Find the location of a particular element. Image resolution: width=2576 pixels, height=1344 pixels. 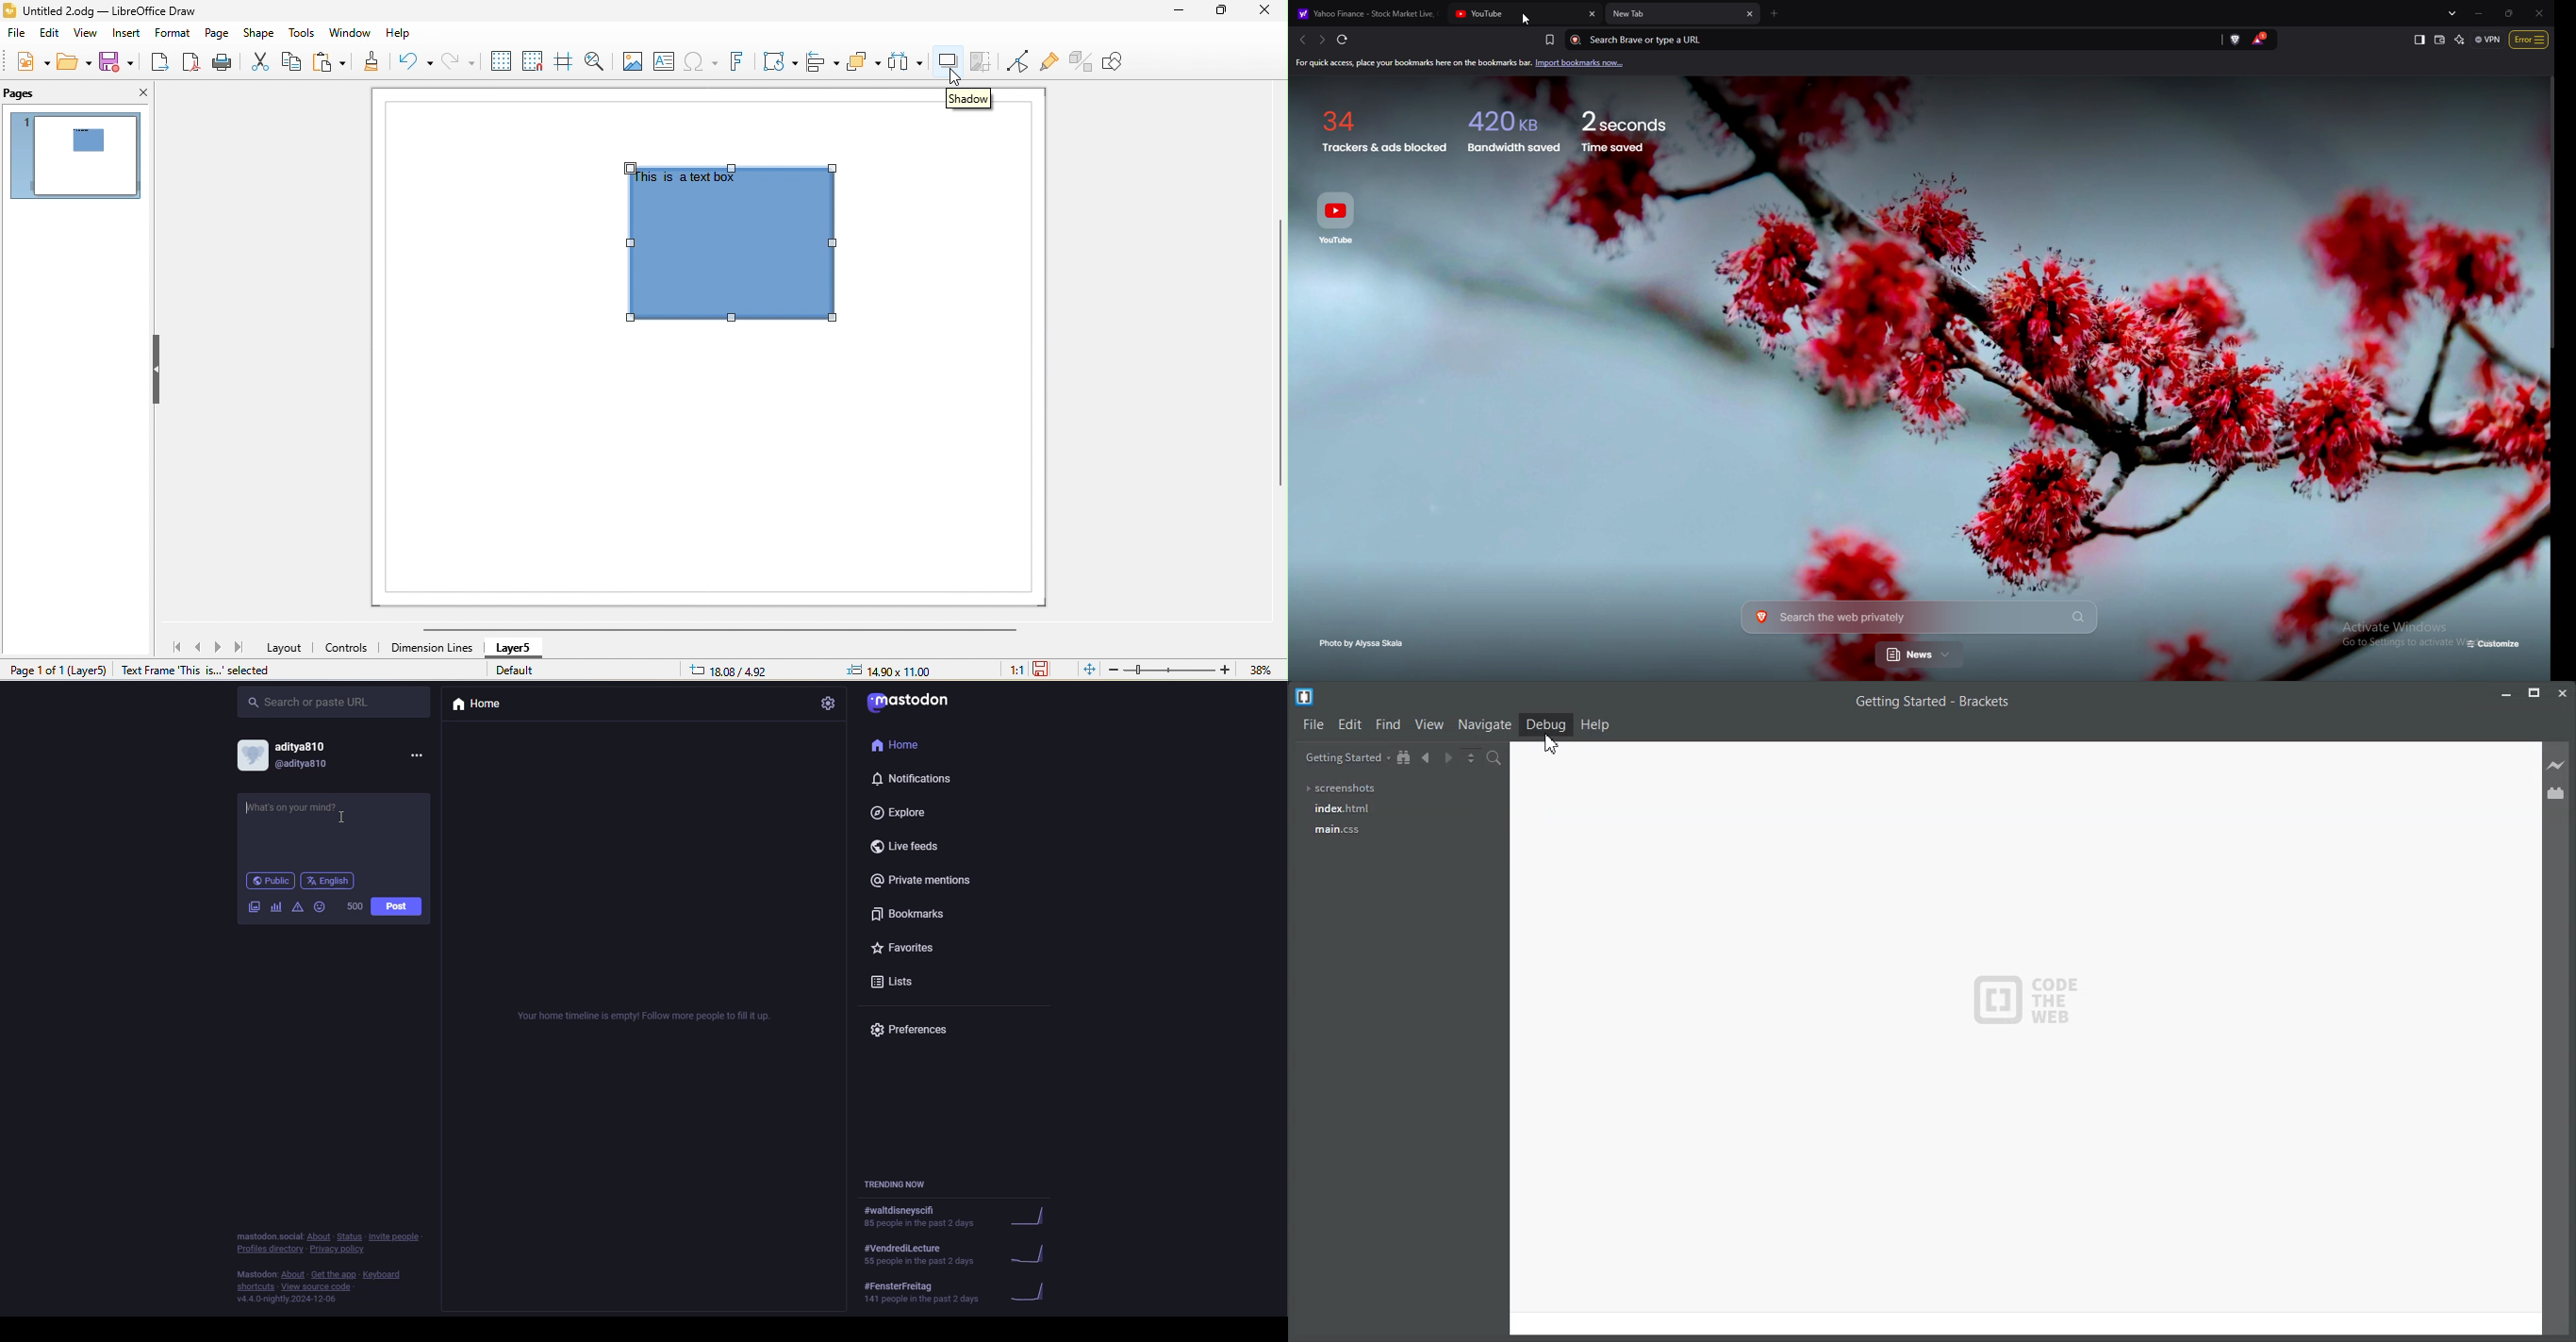

View is located at coordinates (1429, 725).